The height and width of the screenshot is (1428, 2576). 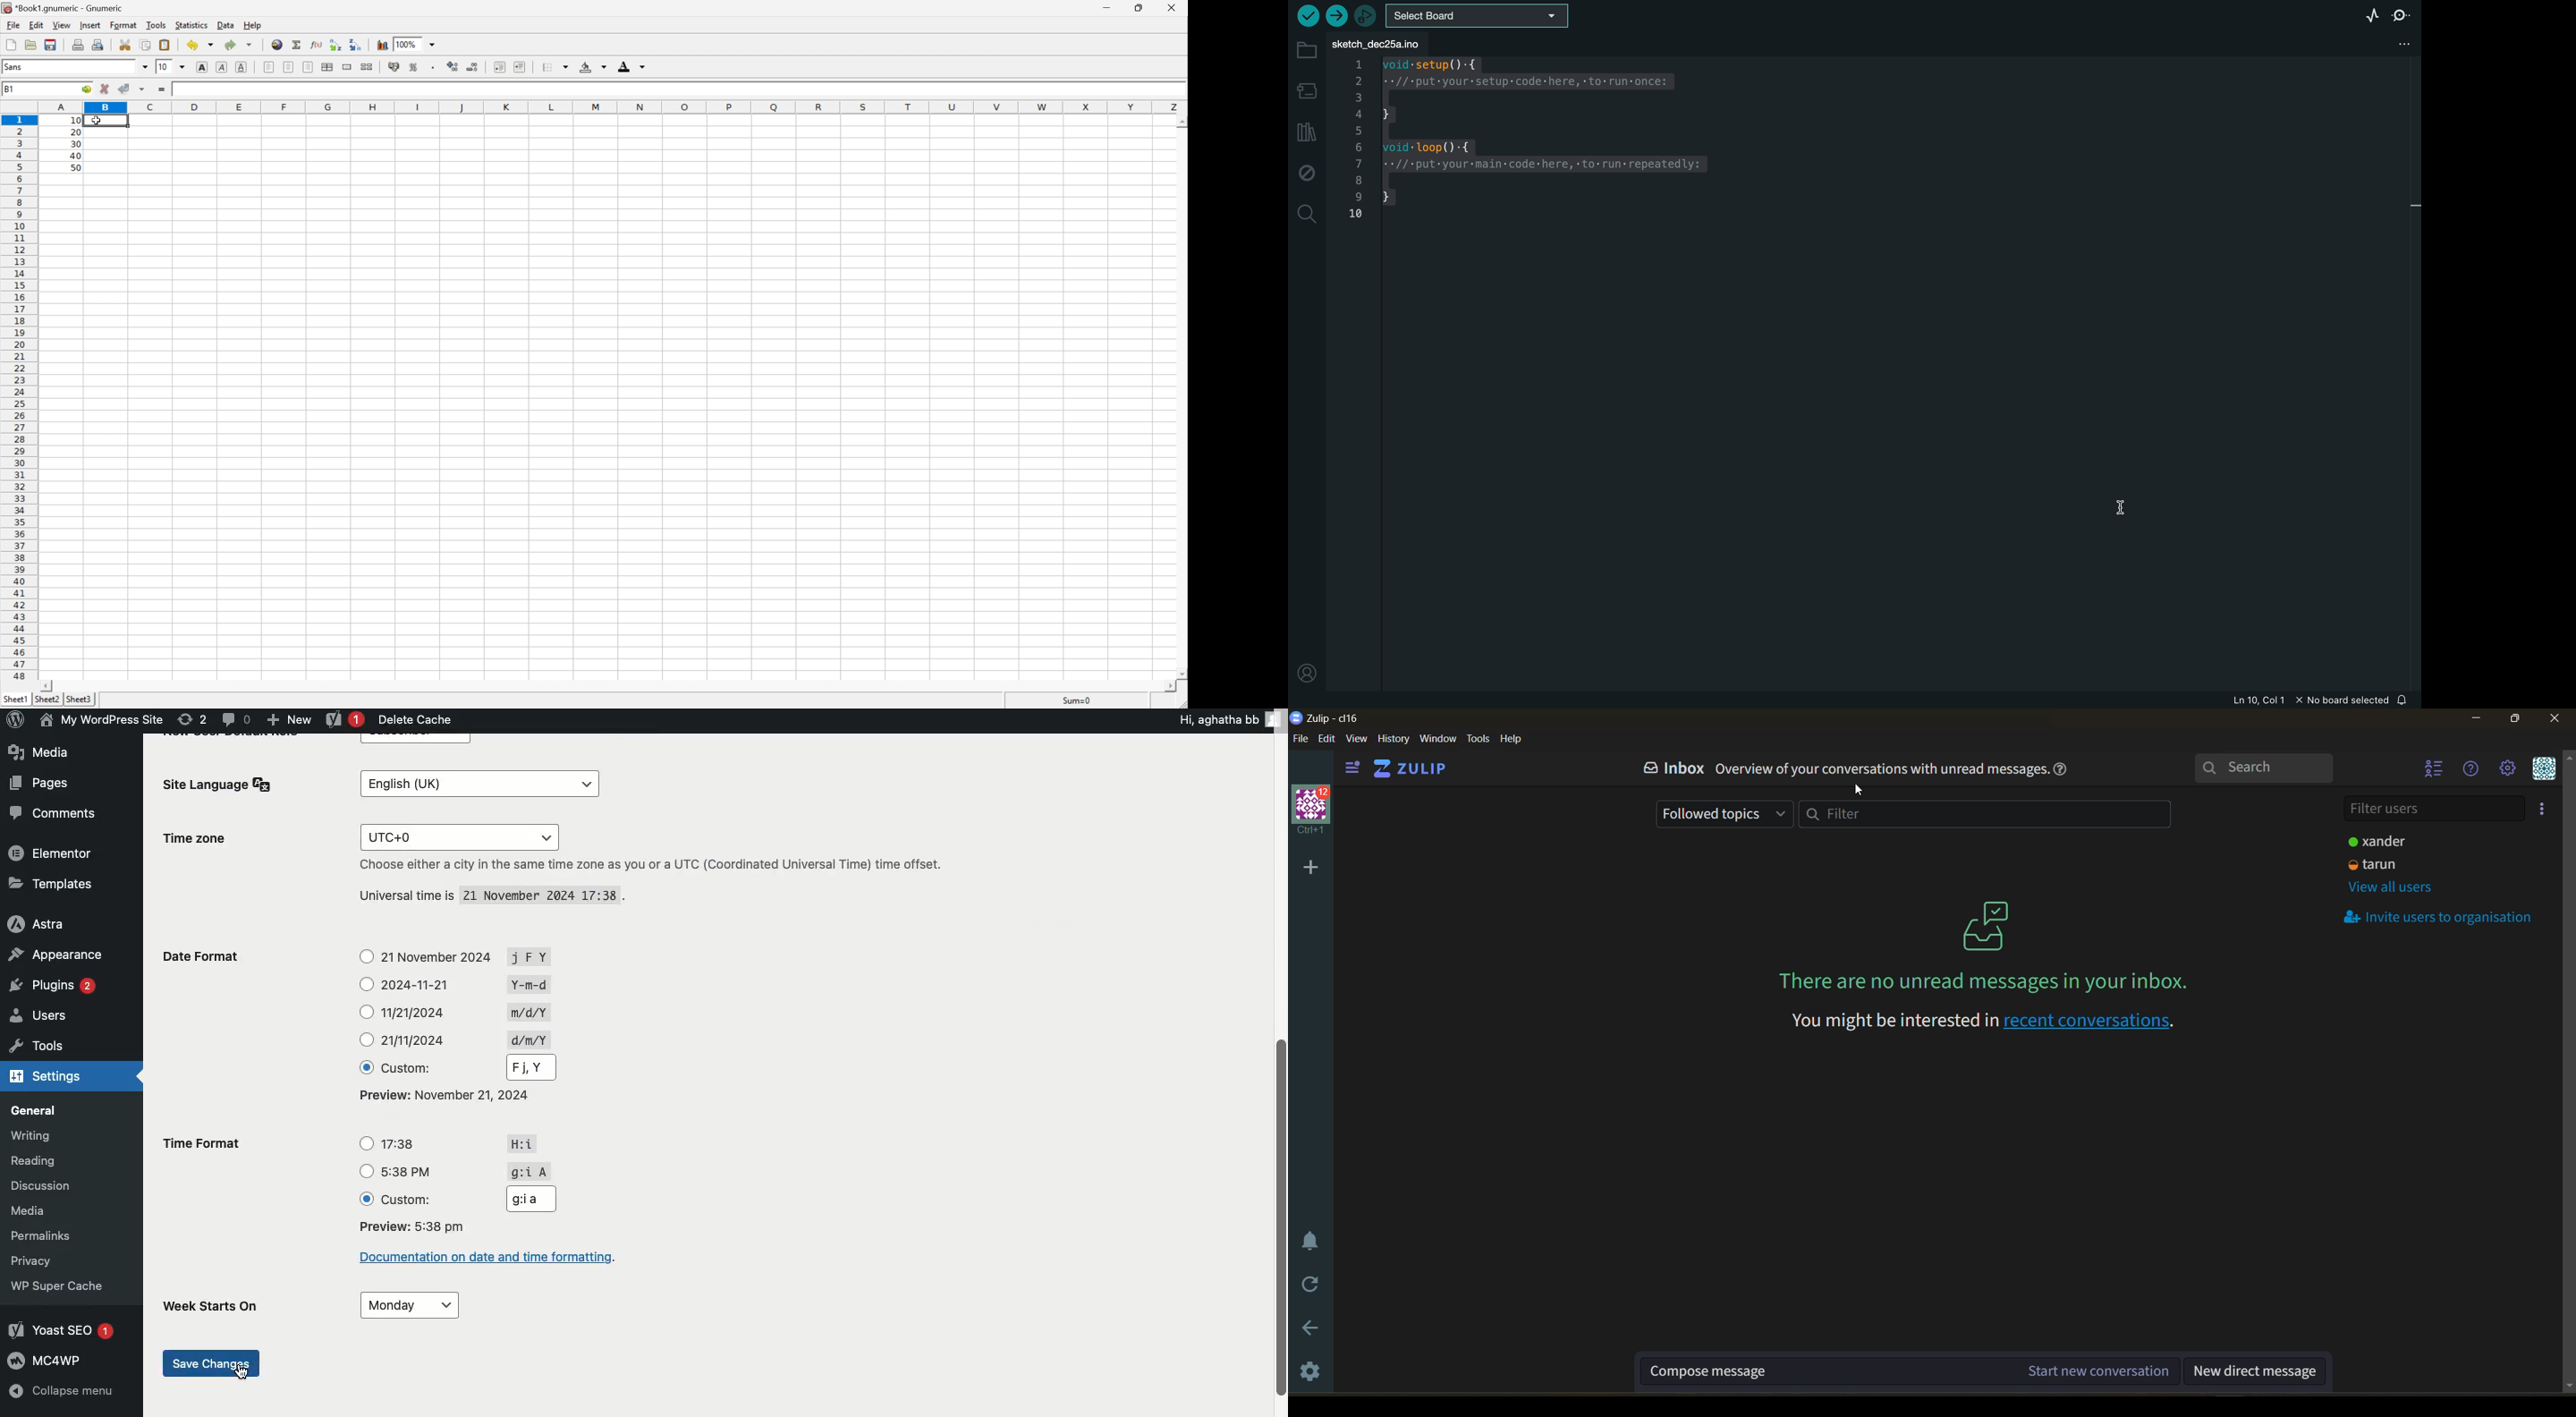 I want to click on B1, so click(x=10, y=89).